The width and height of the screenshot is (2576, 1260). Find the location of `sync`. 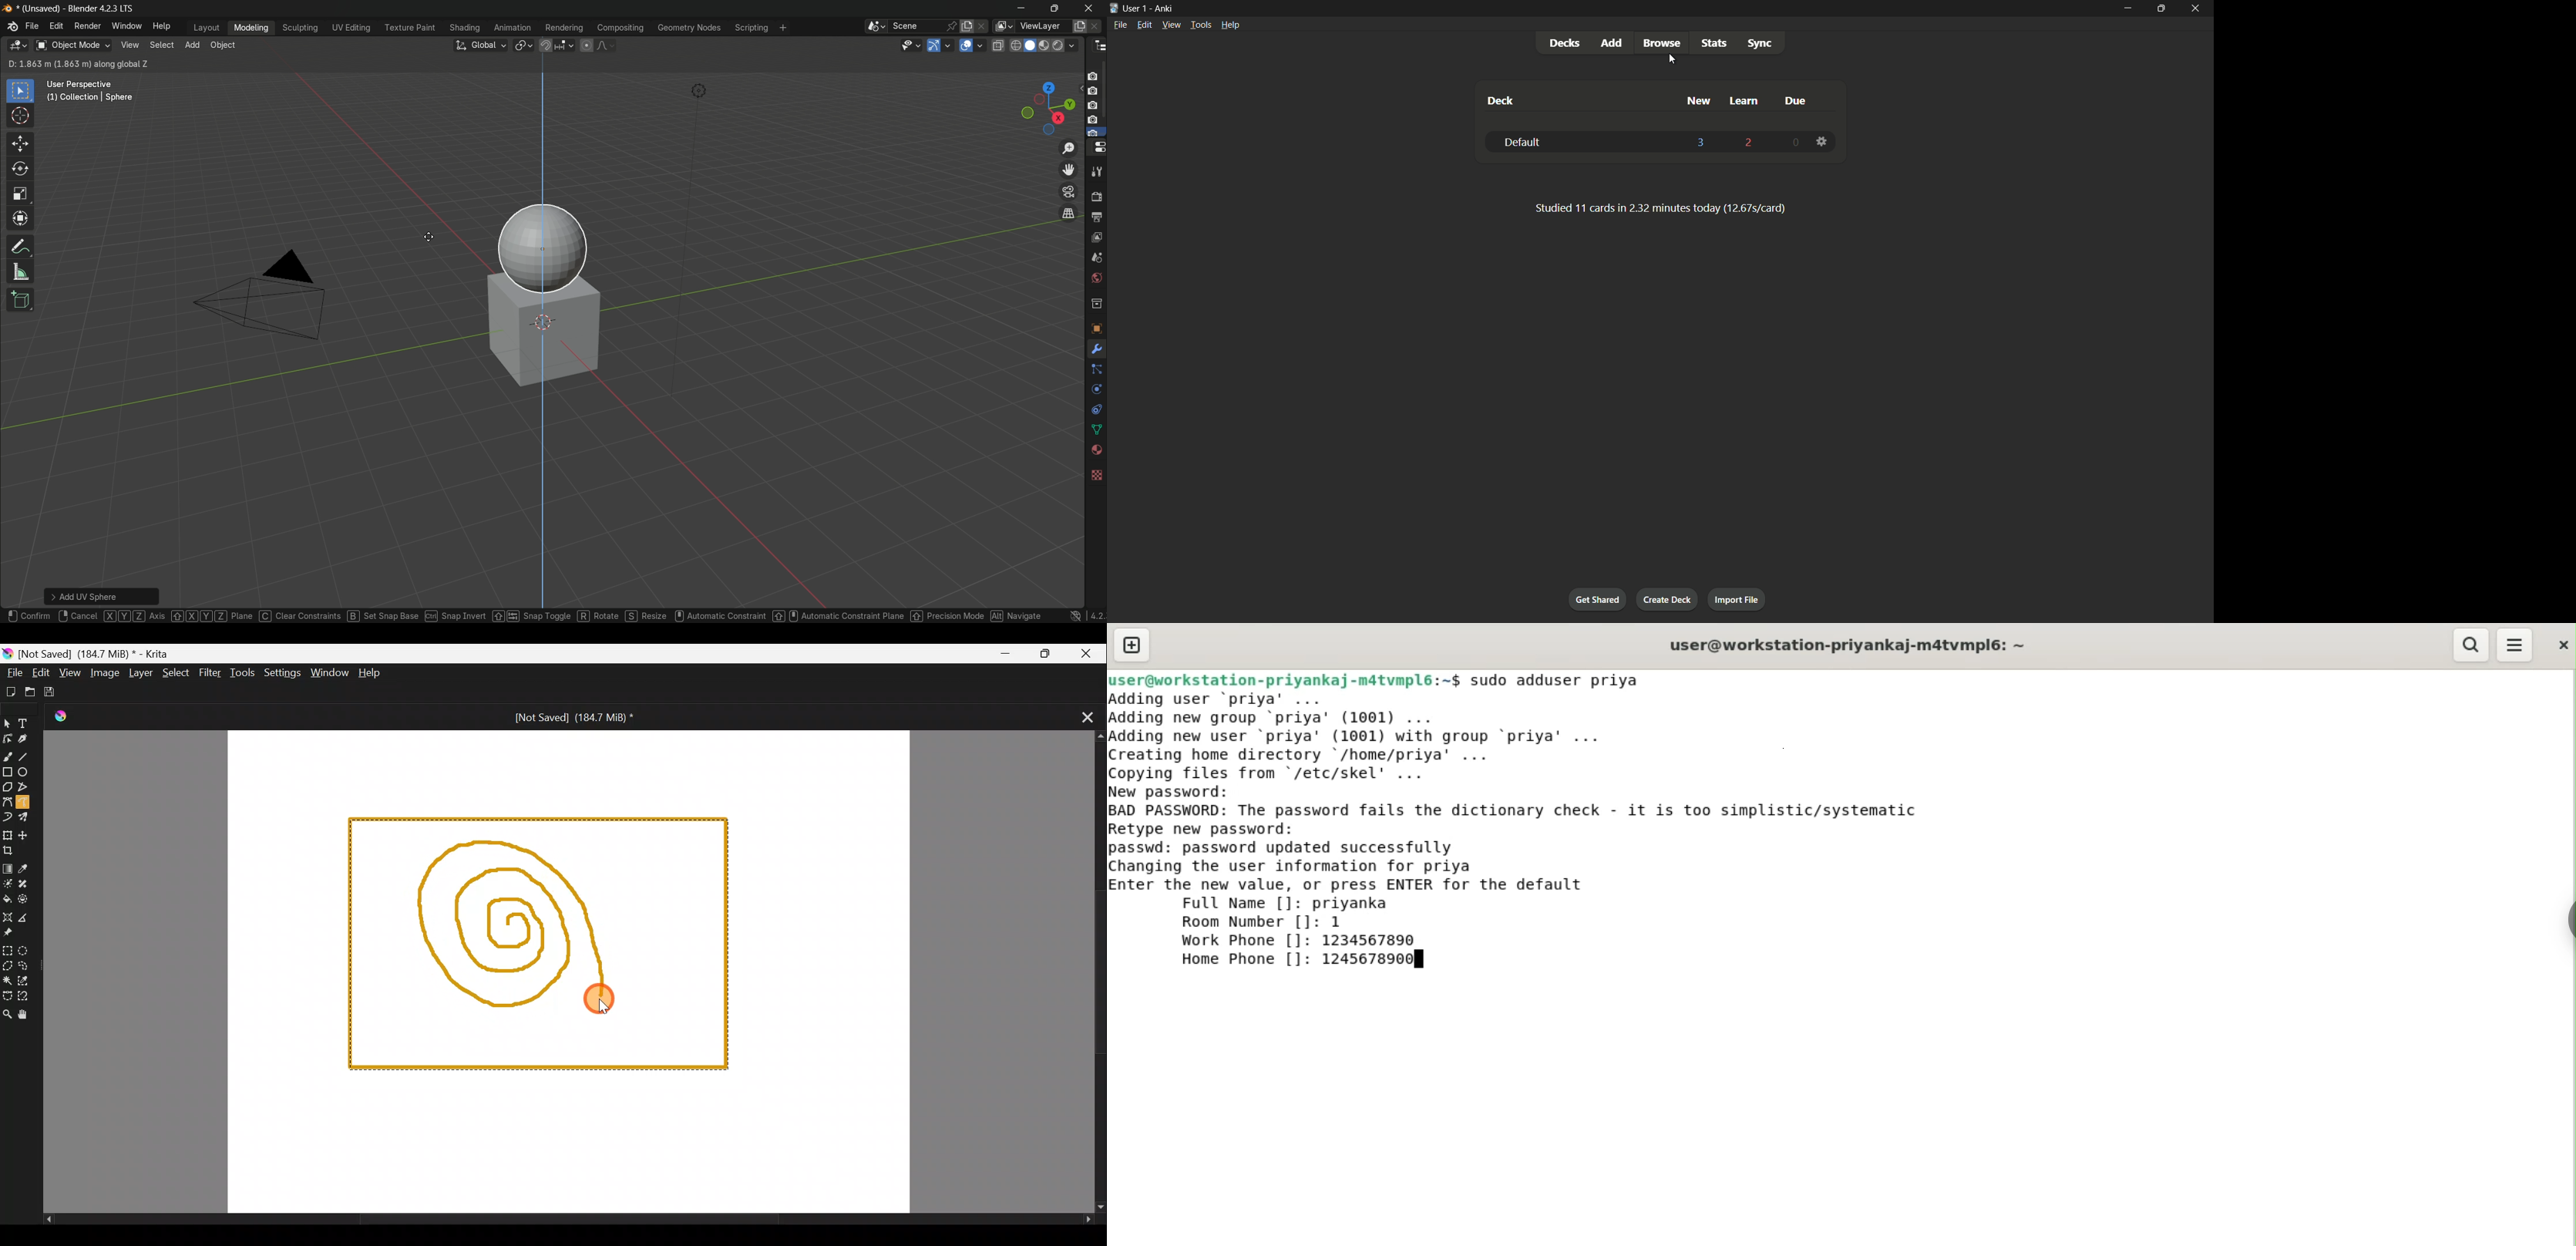

sync is located at coordinates (1761, 43).